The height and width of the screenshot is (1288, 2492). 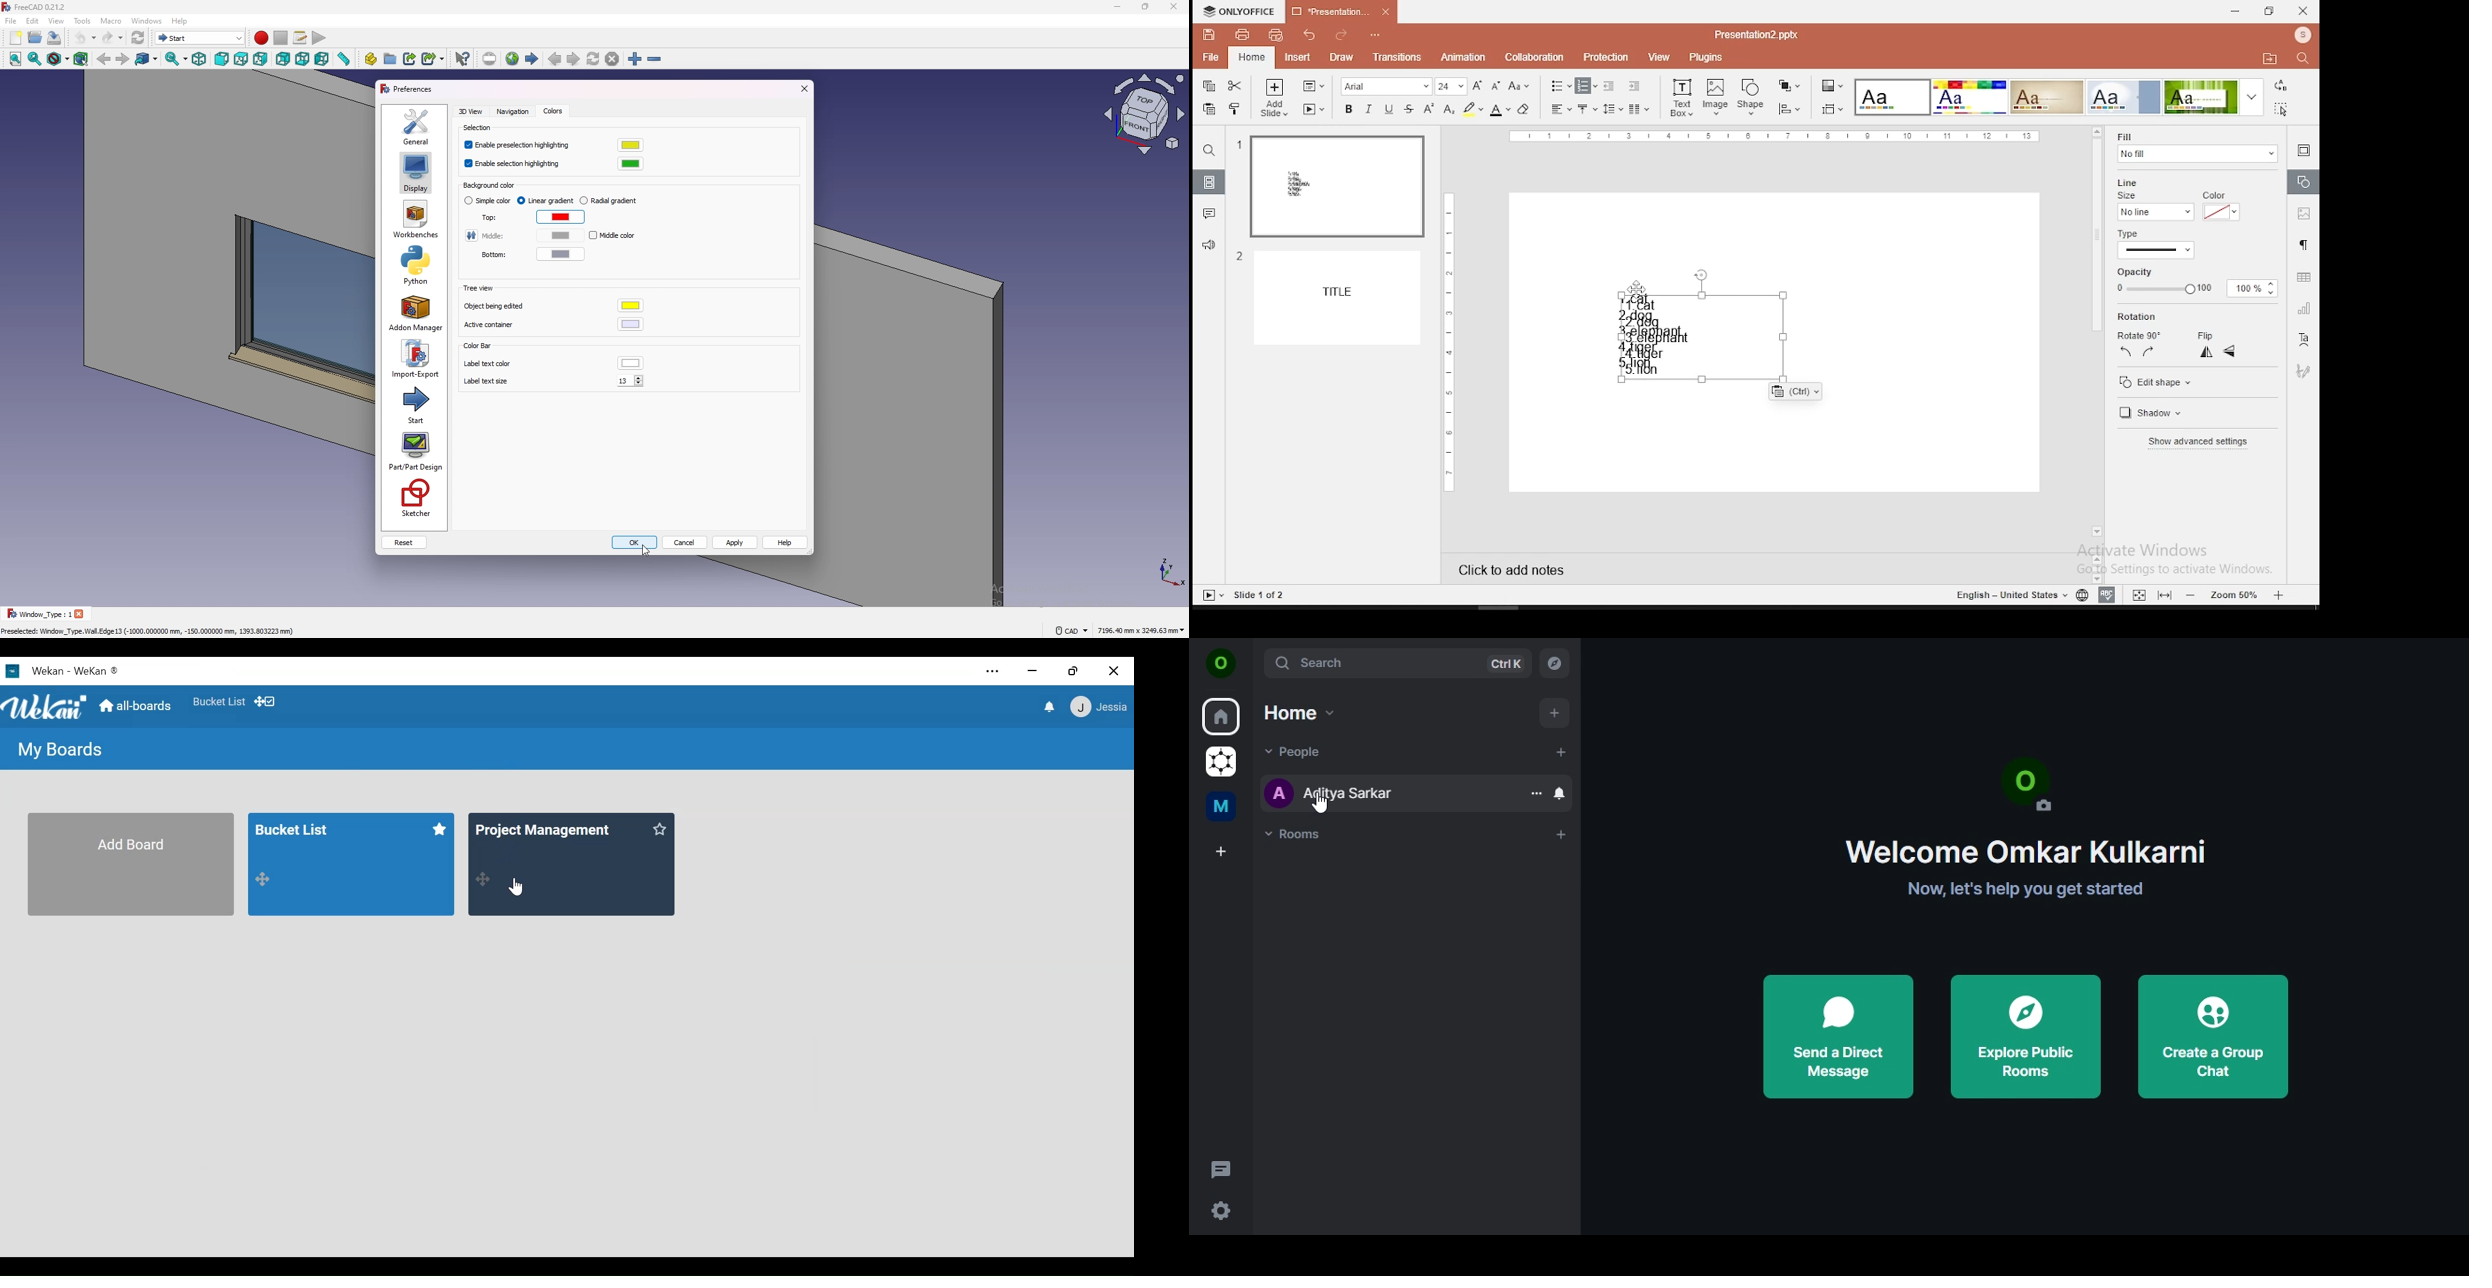 What do you see at coordinates (1730, 346) in the screenshot?
I see `text box` at bounding box center [1730, 346].